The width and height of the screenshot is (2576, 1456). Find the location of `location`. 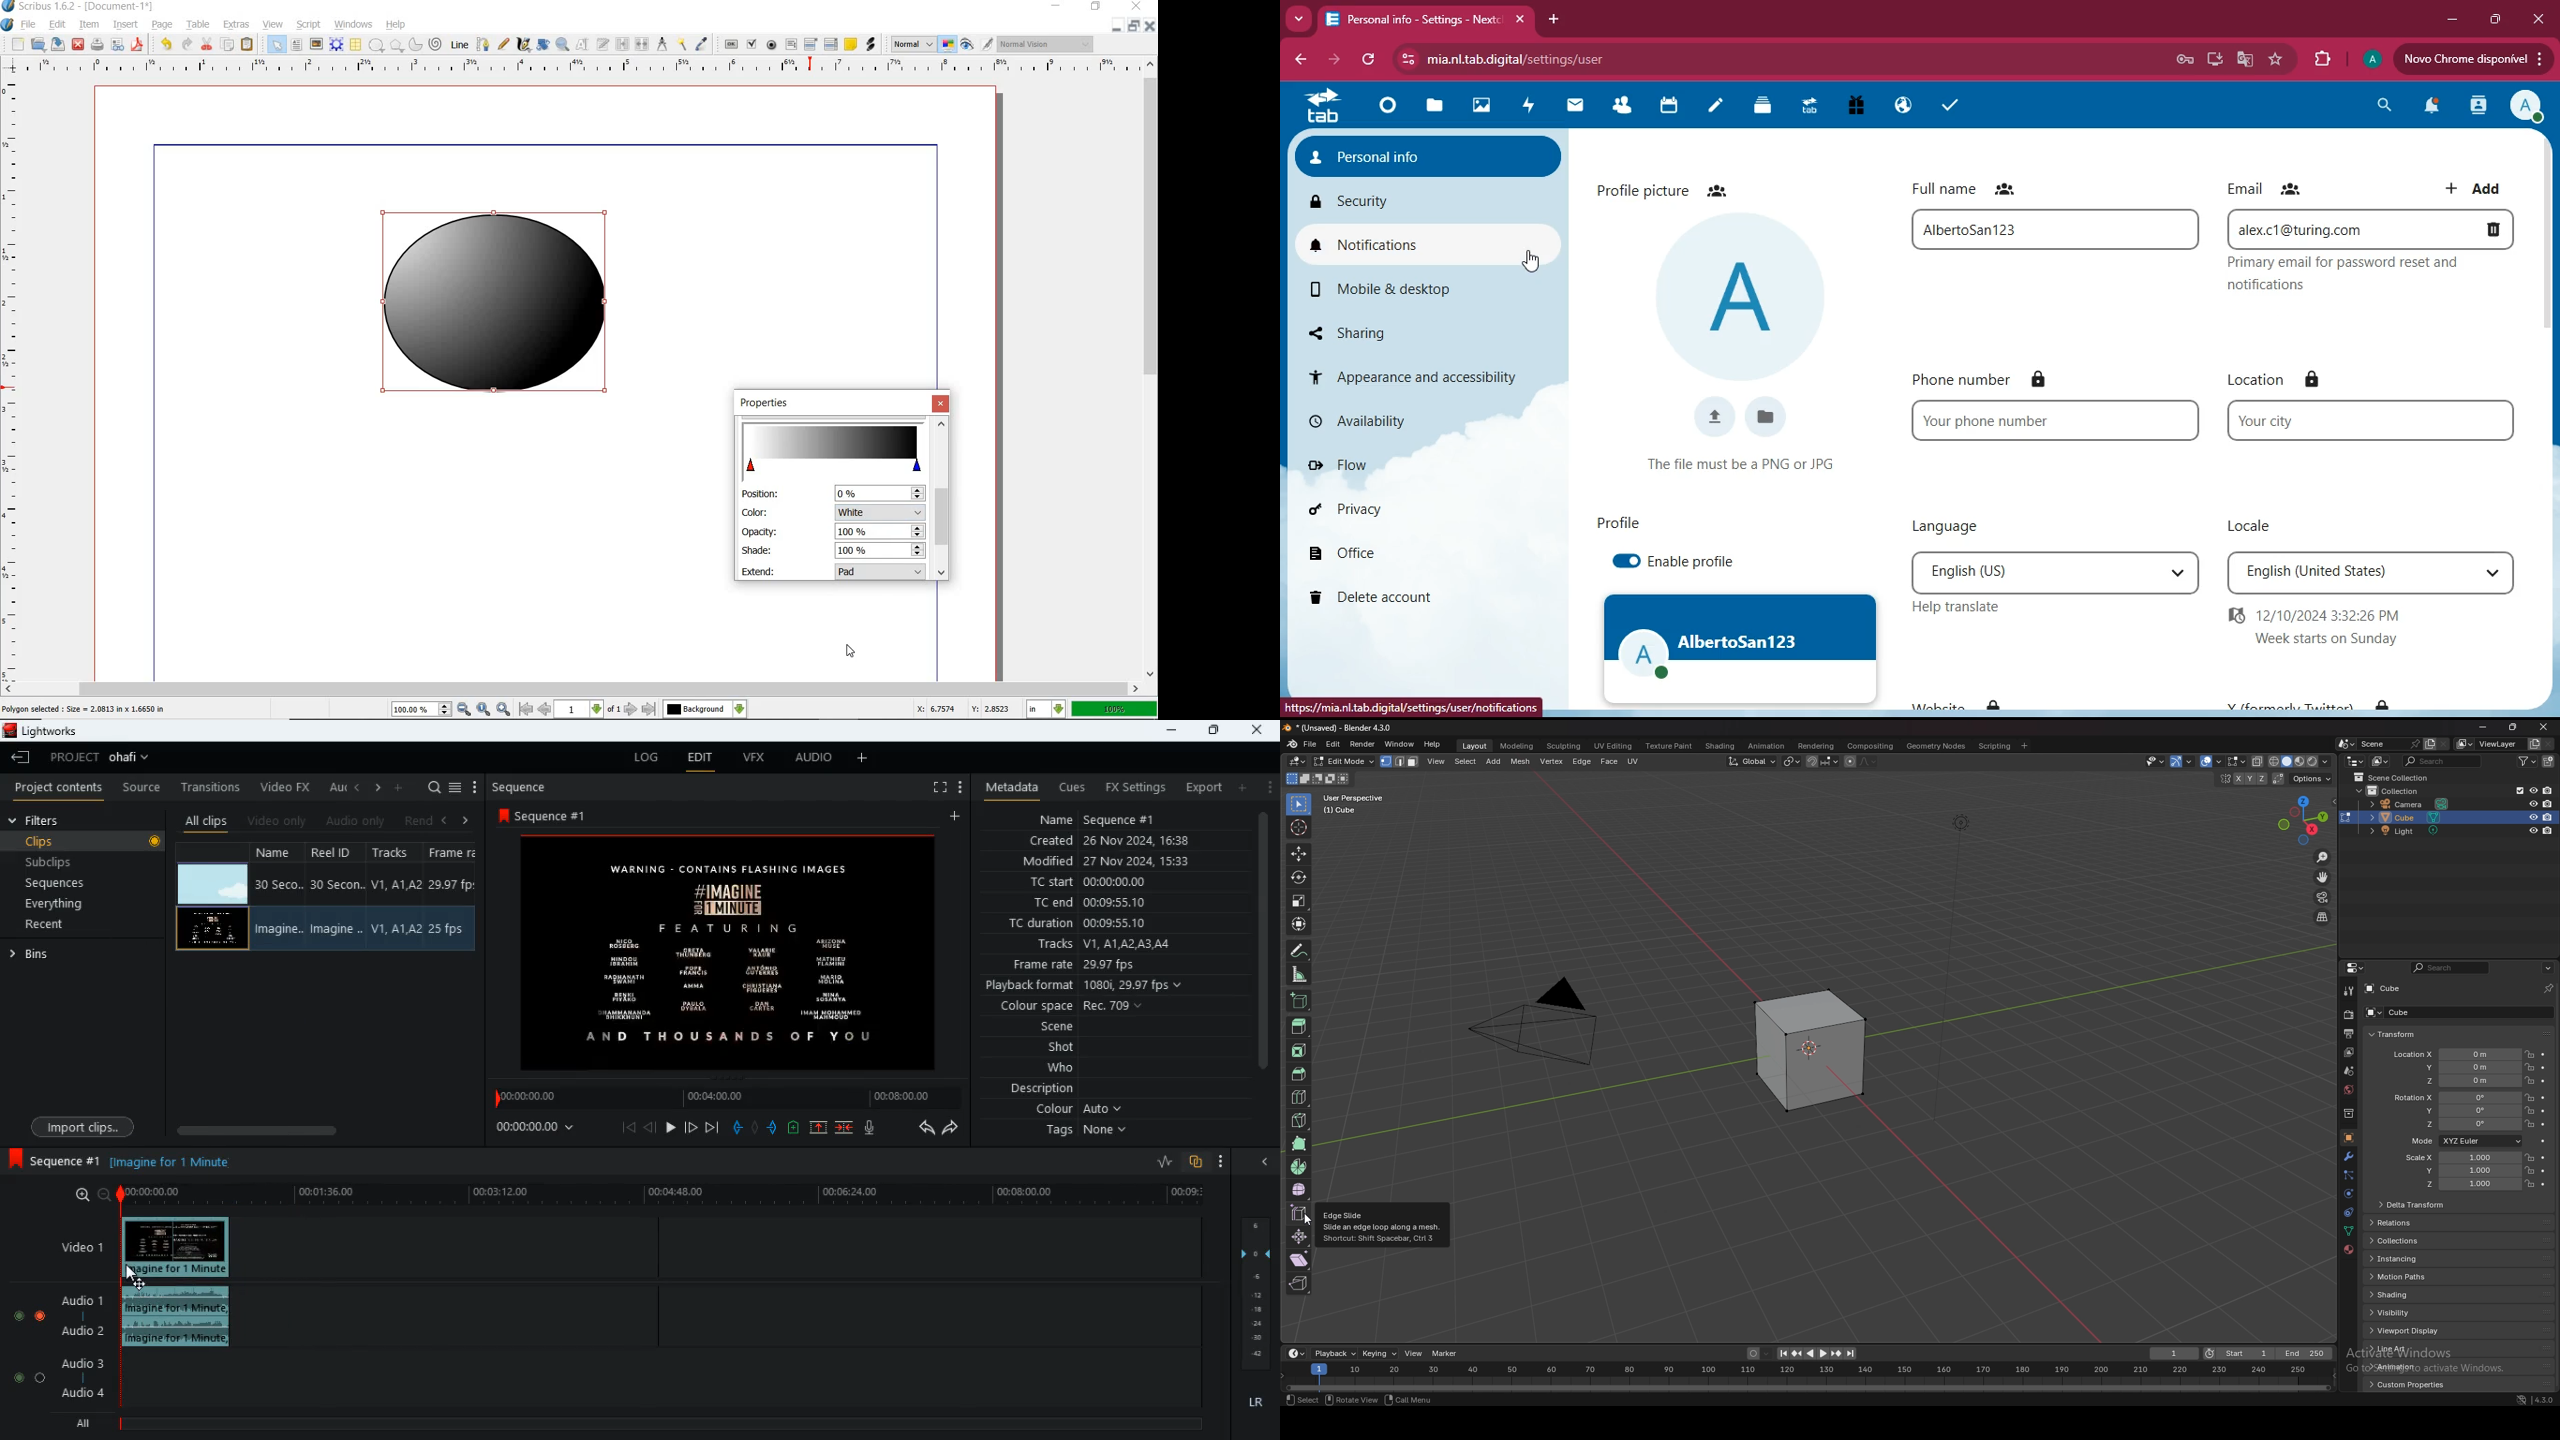

location is located at coordinates (2293, 378).